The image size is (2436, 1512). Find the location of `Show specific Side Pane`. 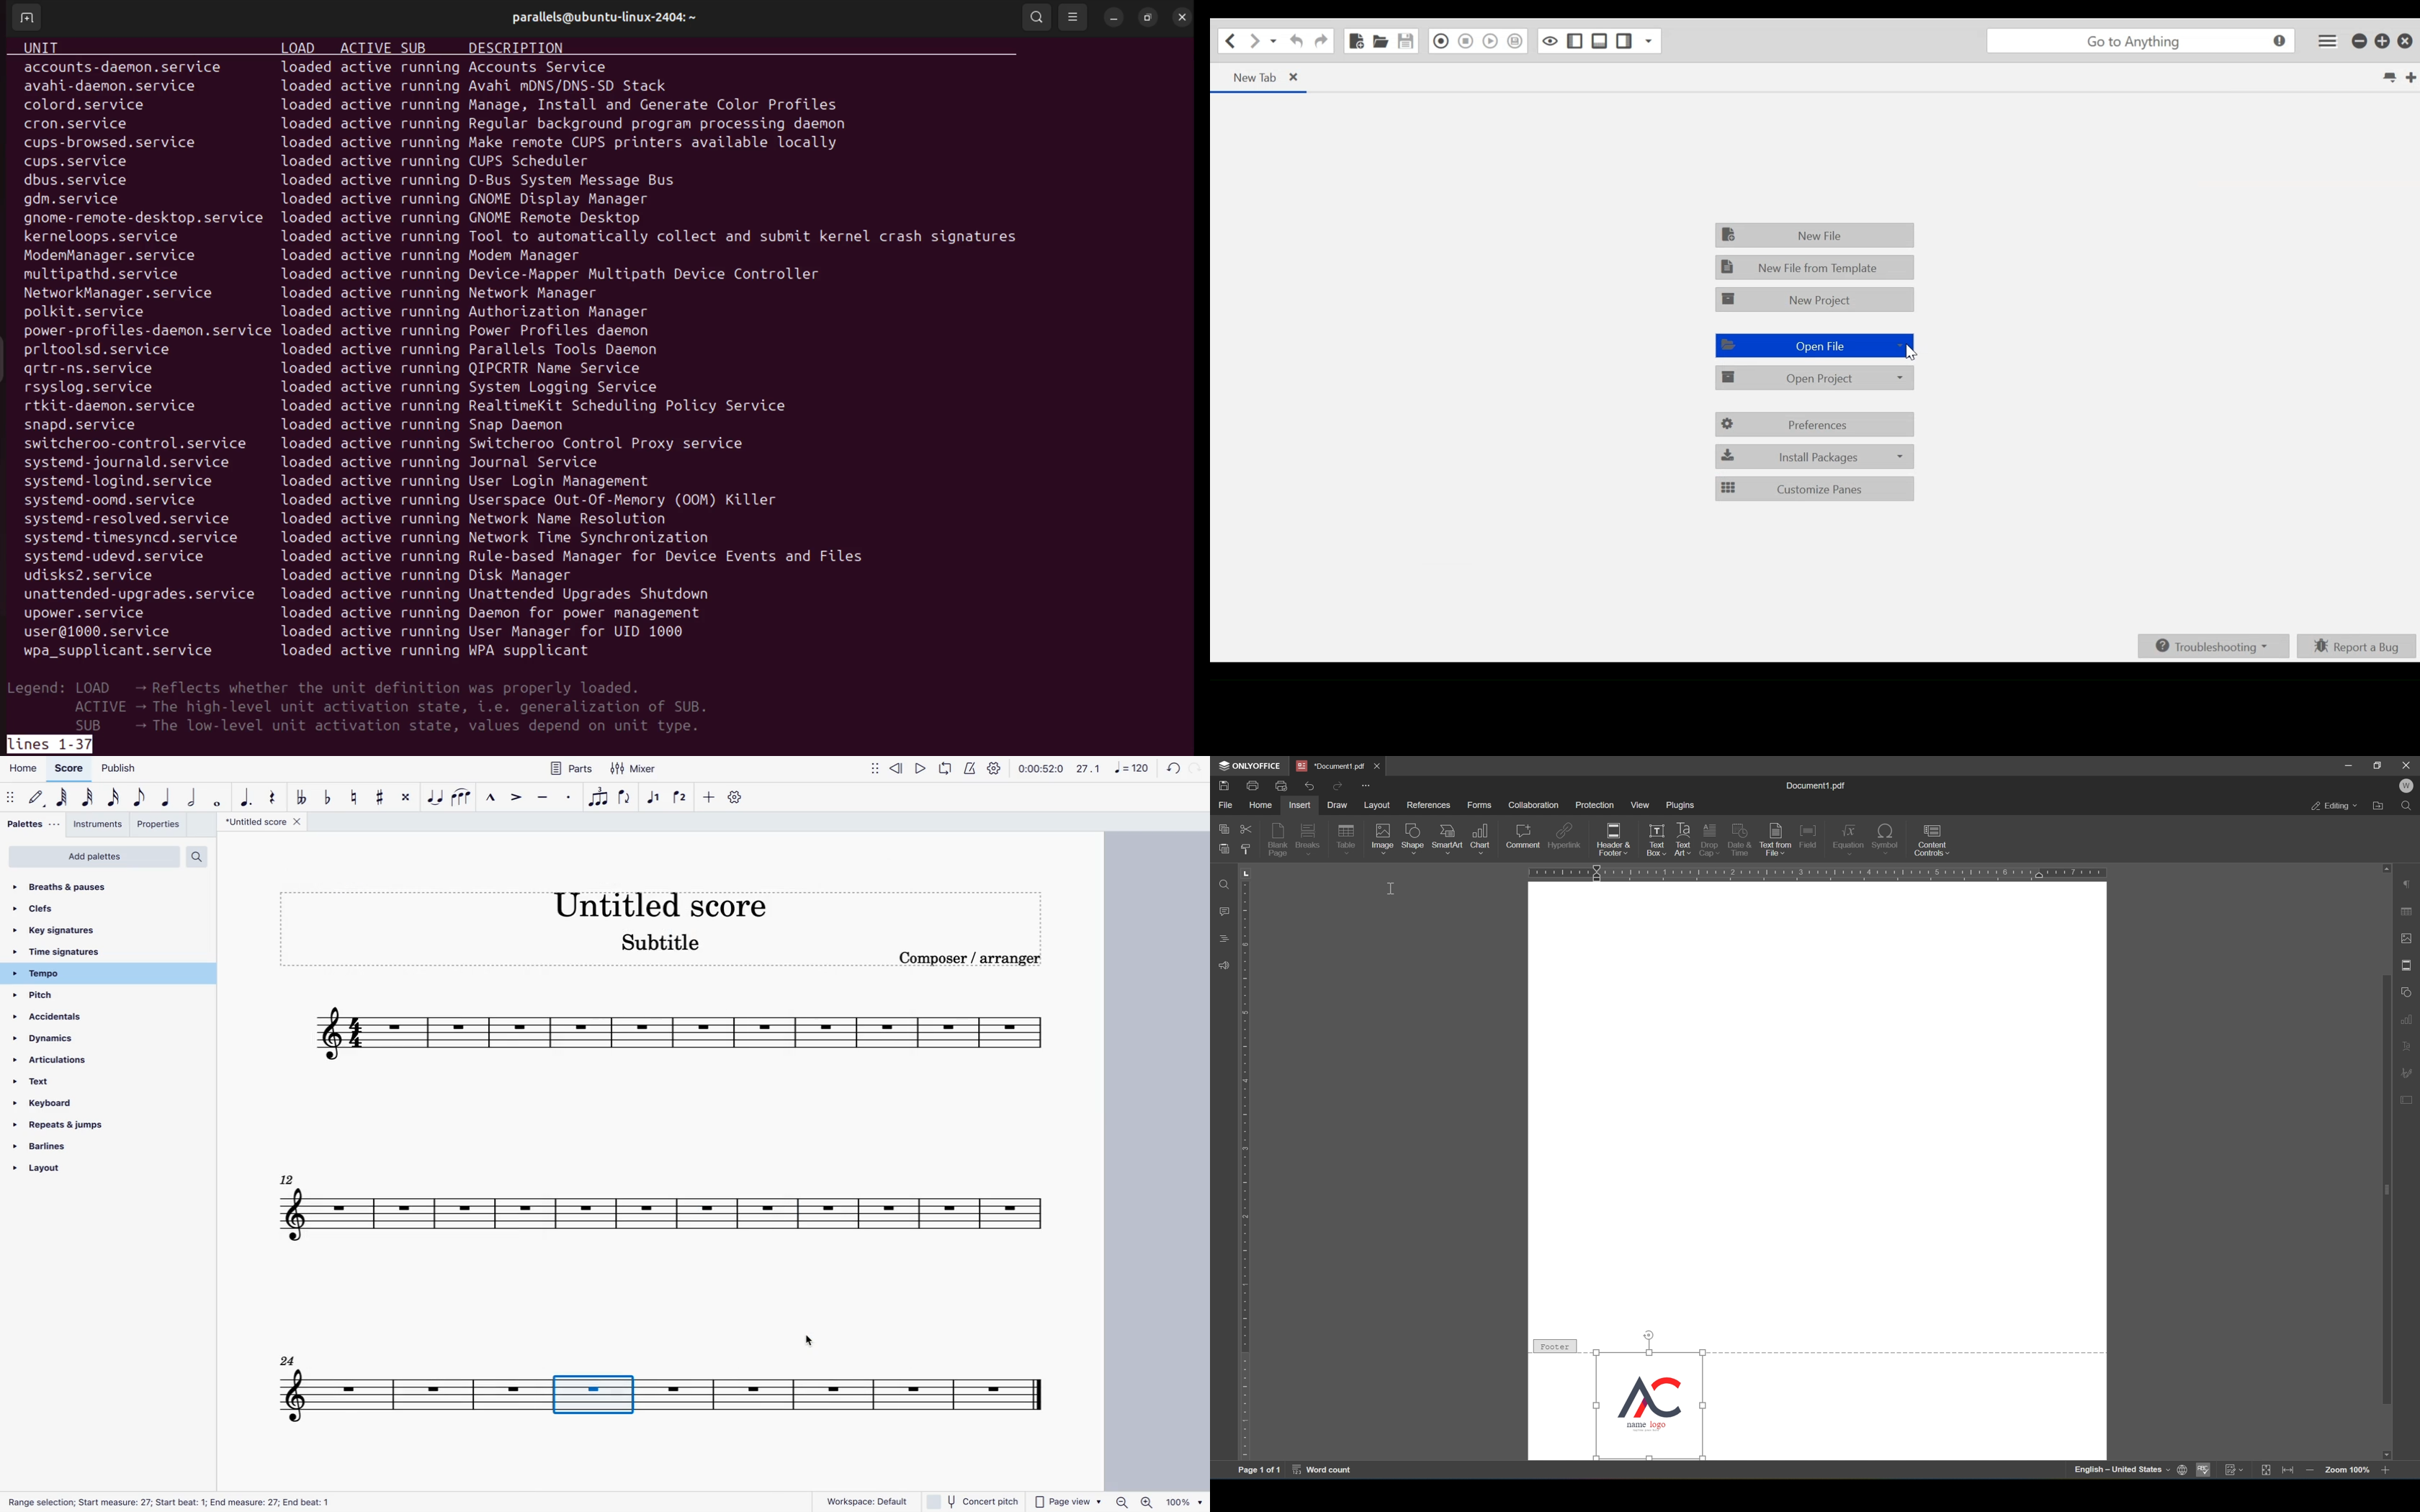

Show specific Side Pane is located at coordinates (1650, 42).